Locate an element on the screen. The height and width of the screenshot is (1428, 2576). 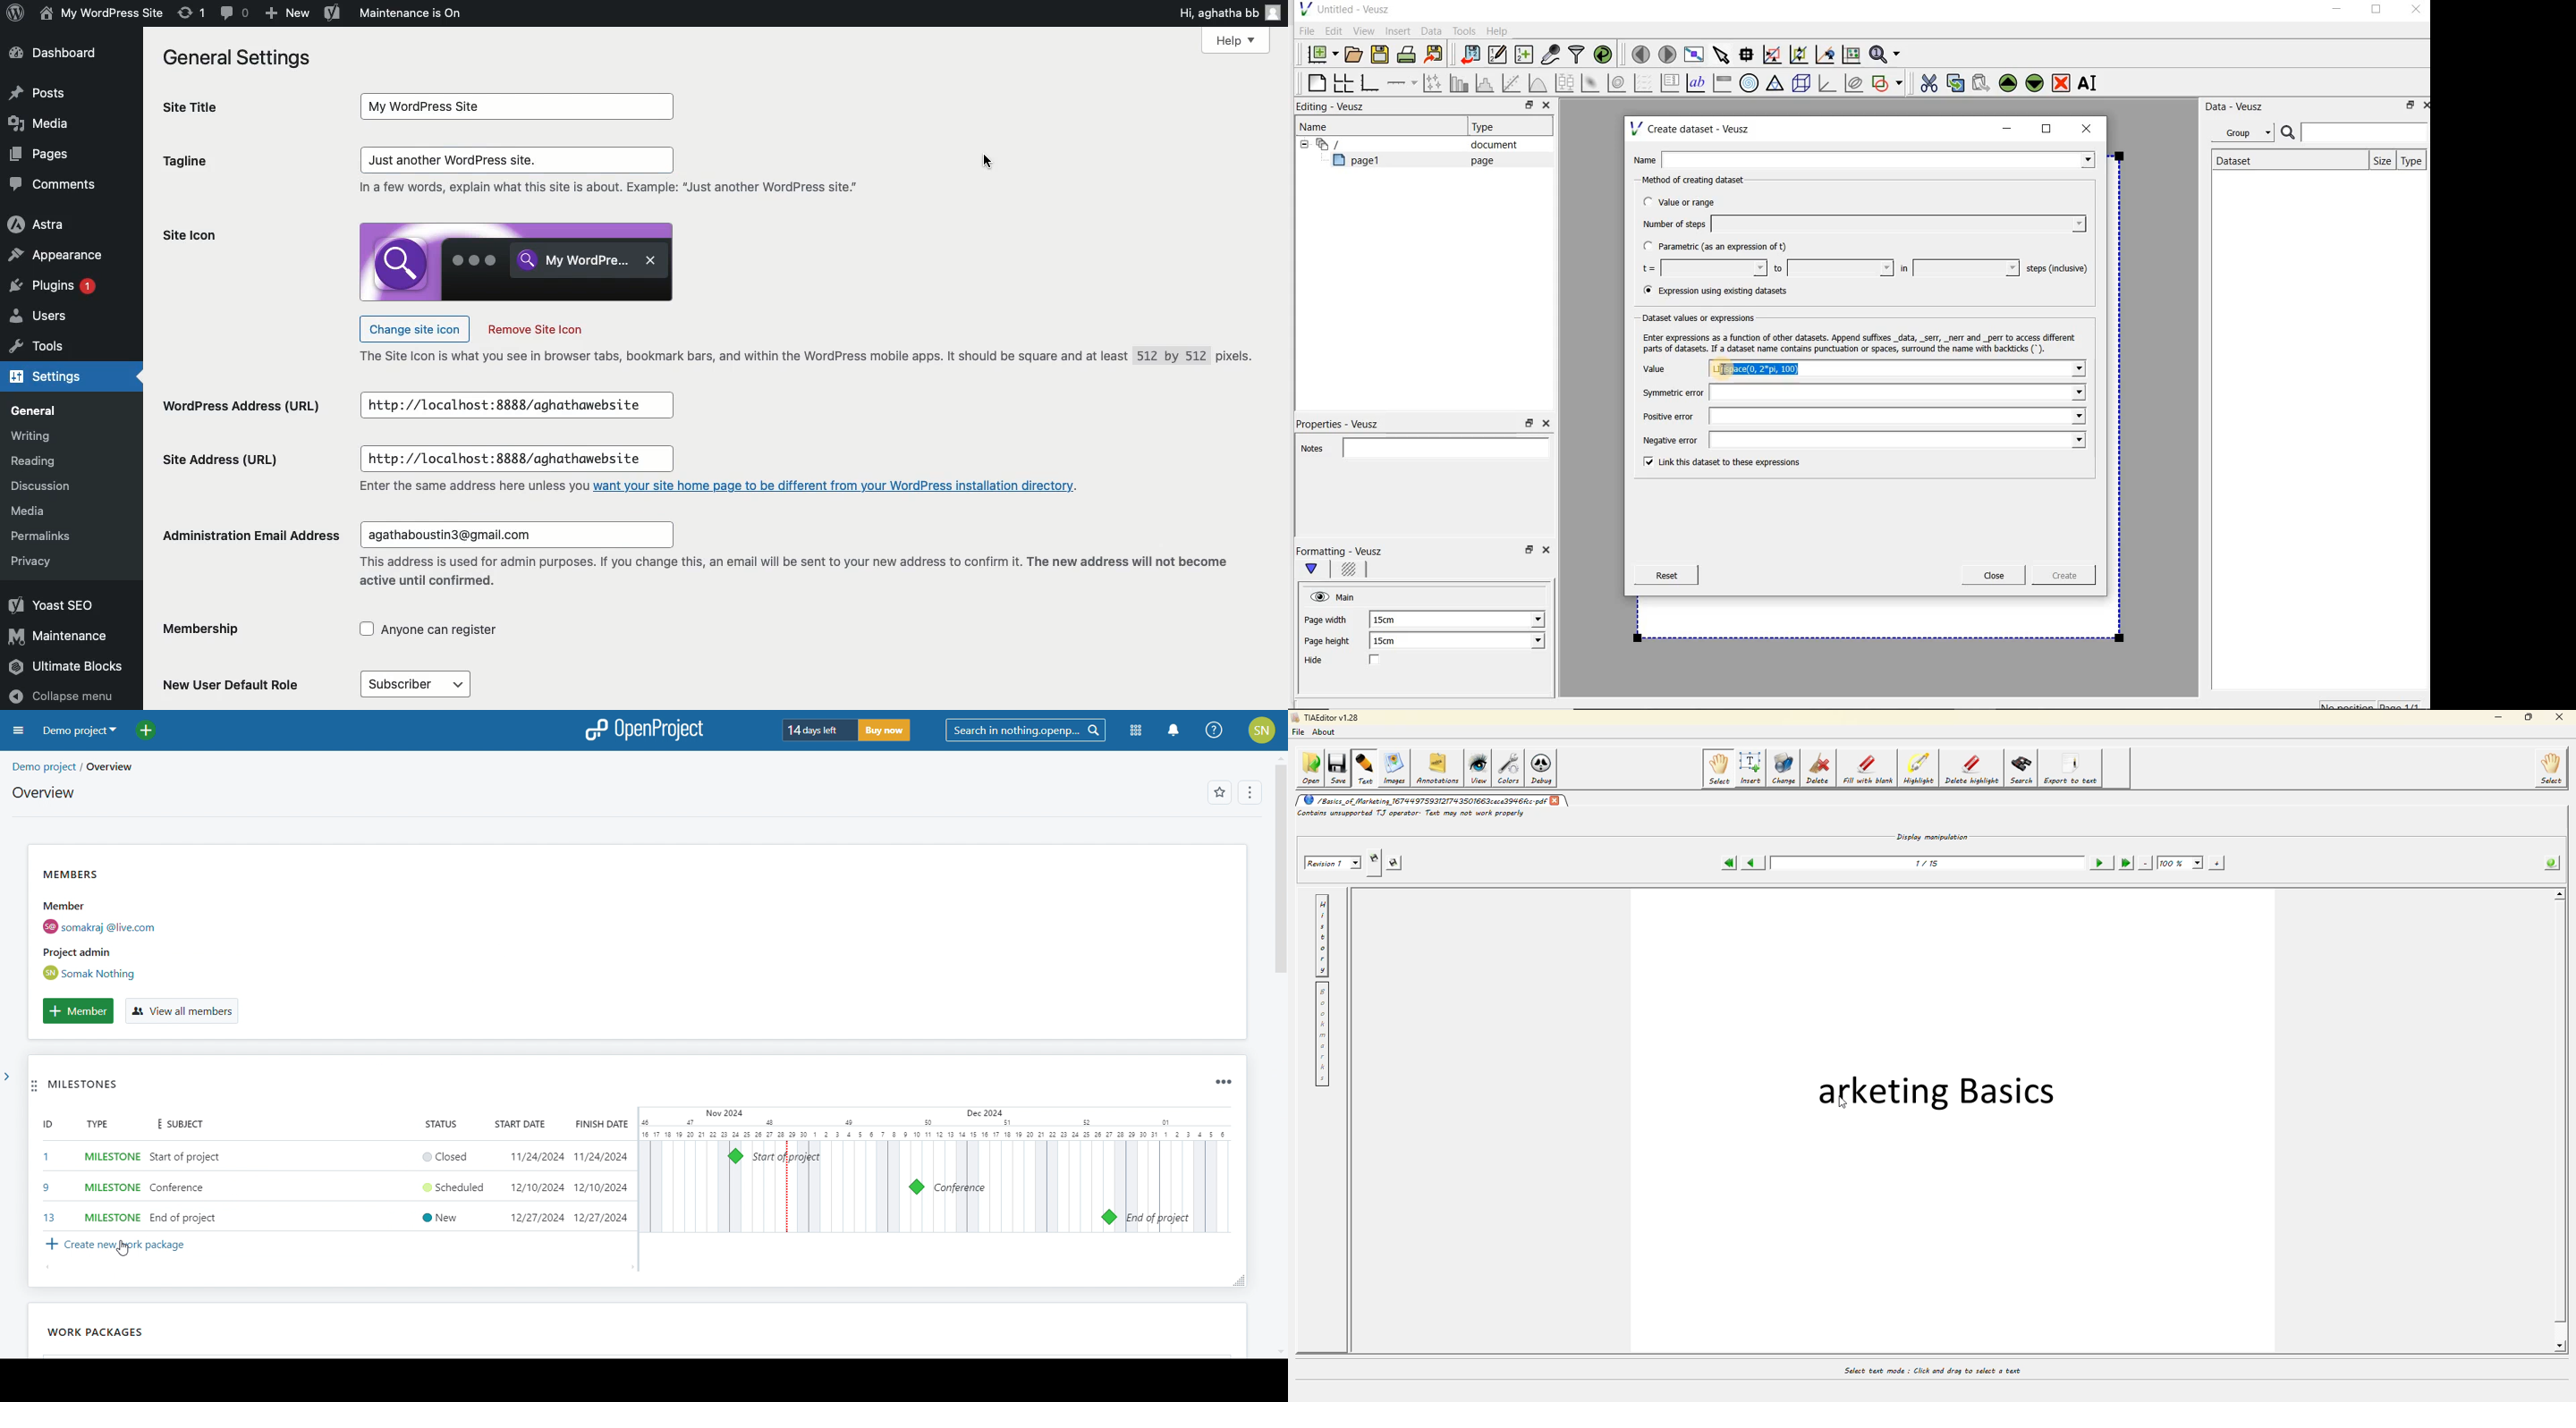
Properties - Veusz is located at coordinates (1344, 422).